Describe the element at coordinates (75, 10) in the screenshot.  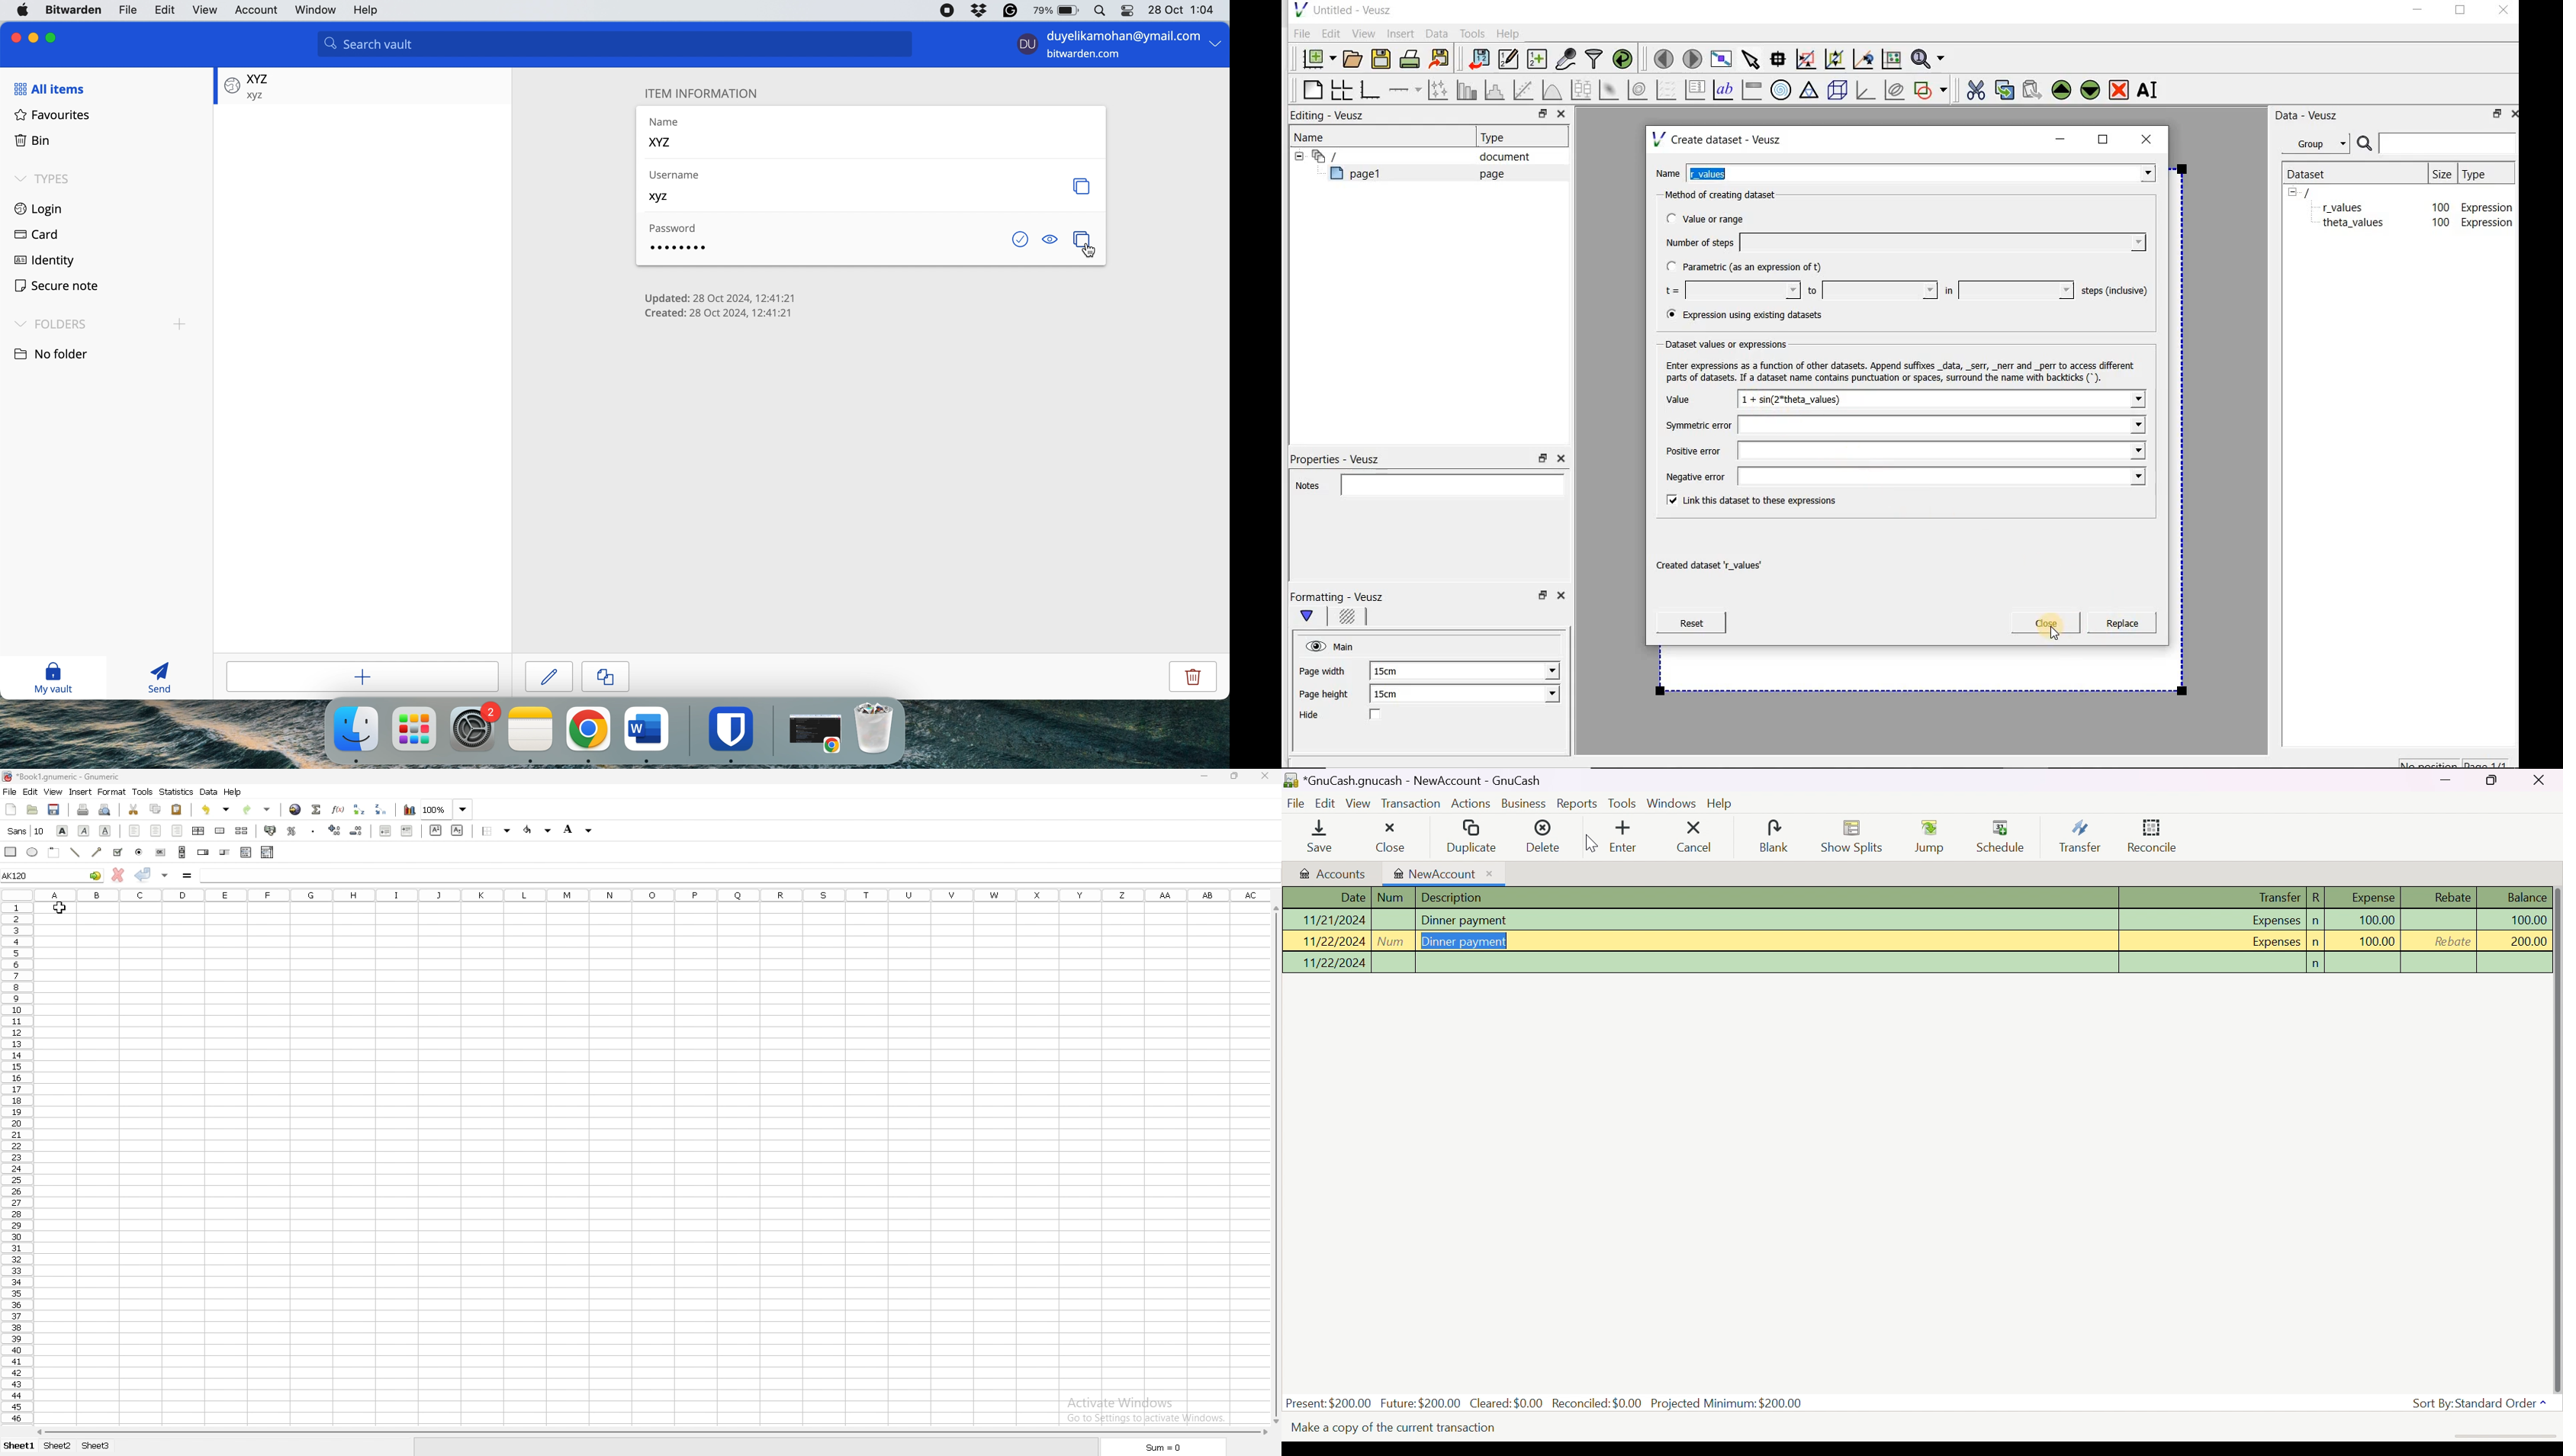
I see `bitwarden` at that location.